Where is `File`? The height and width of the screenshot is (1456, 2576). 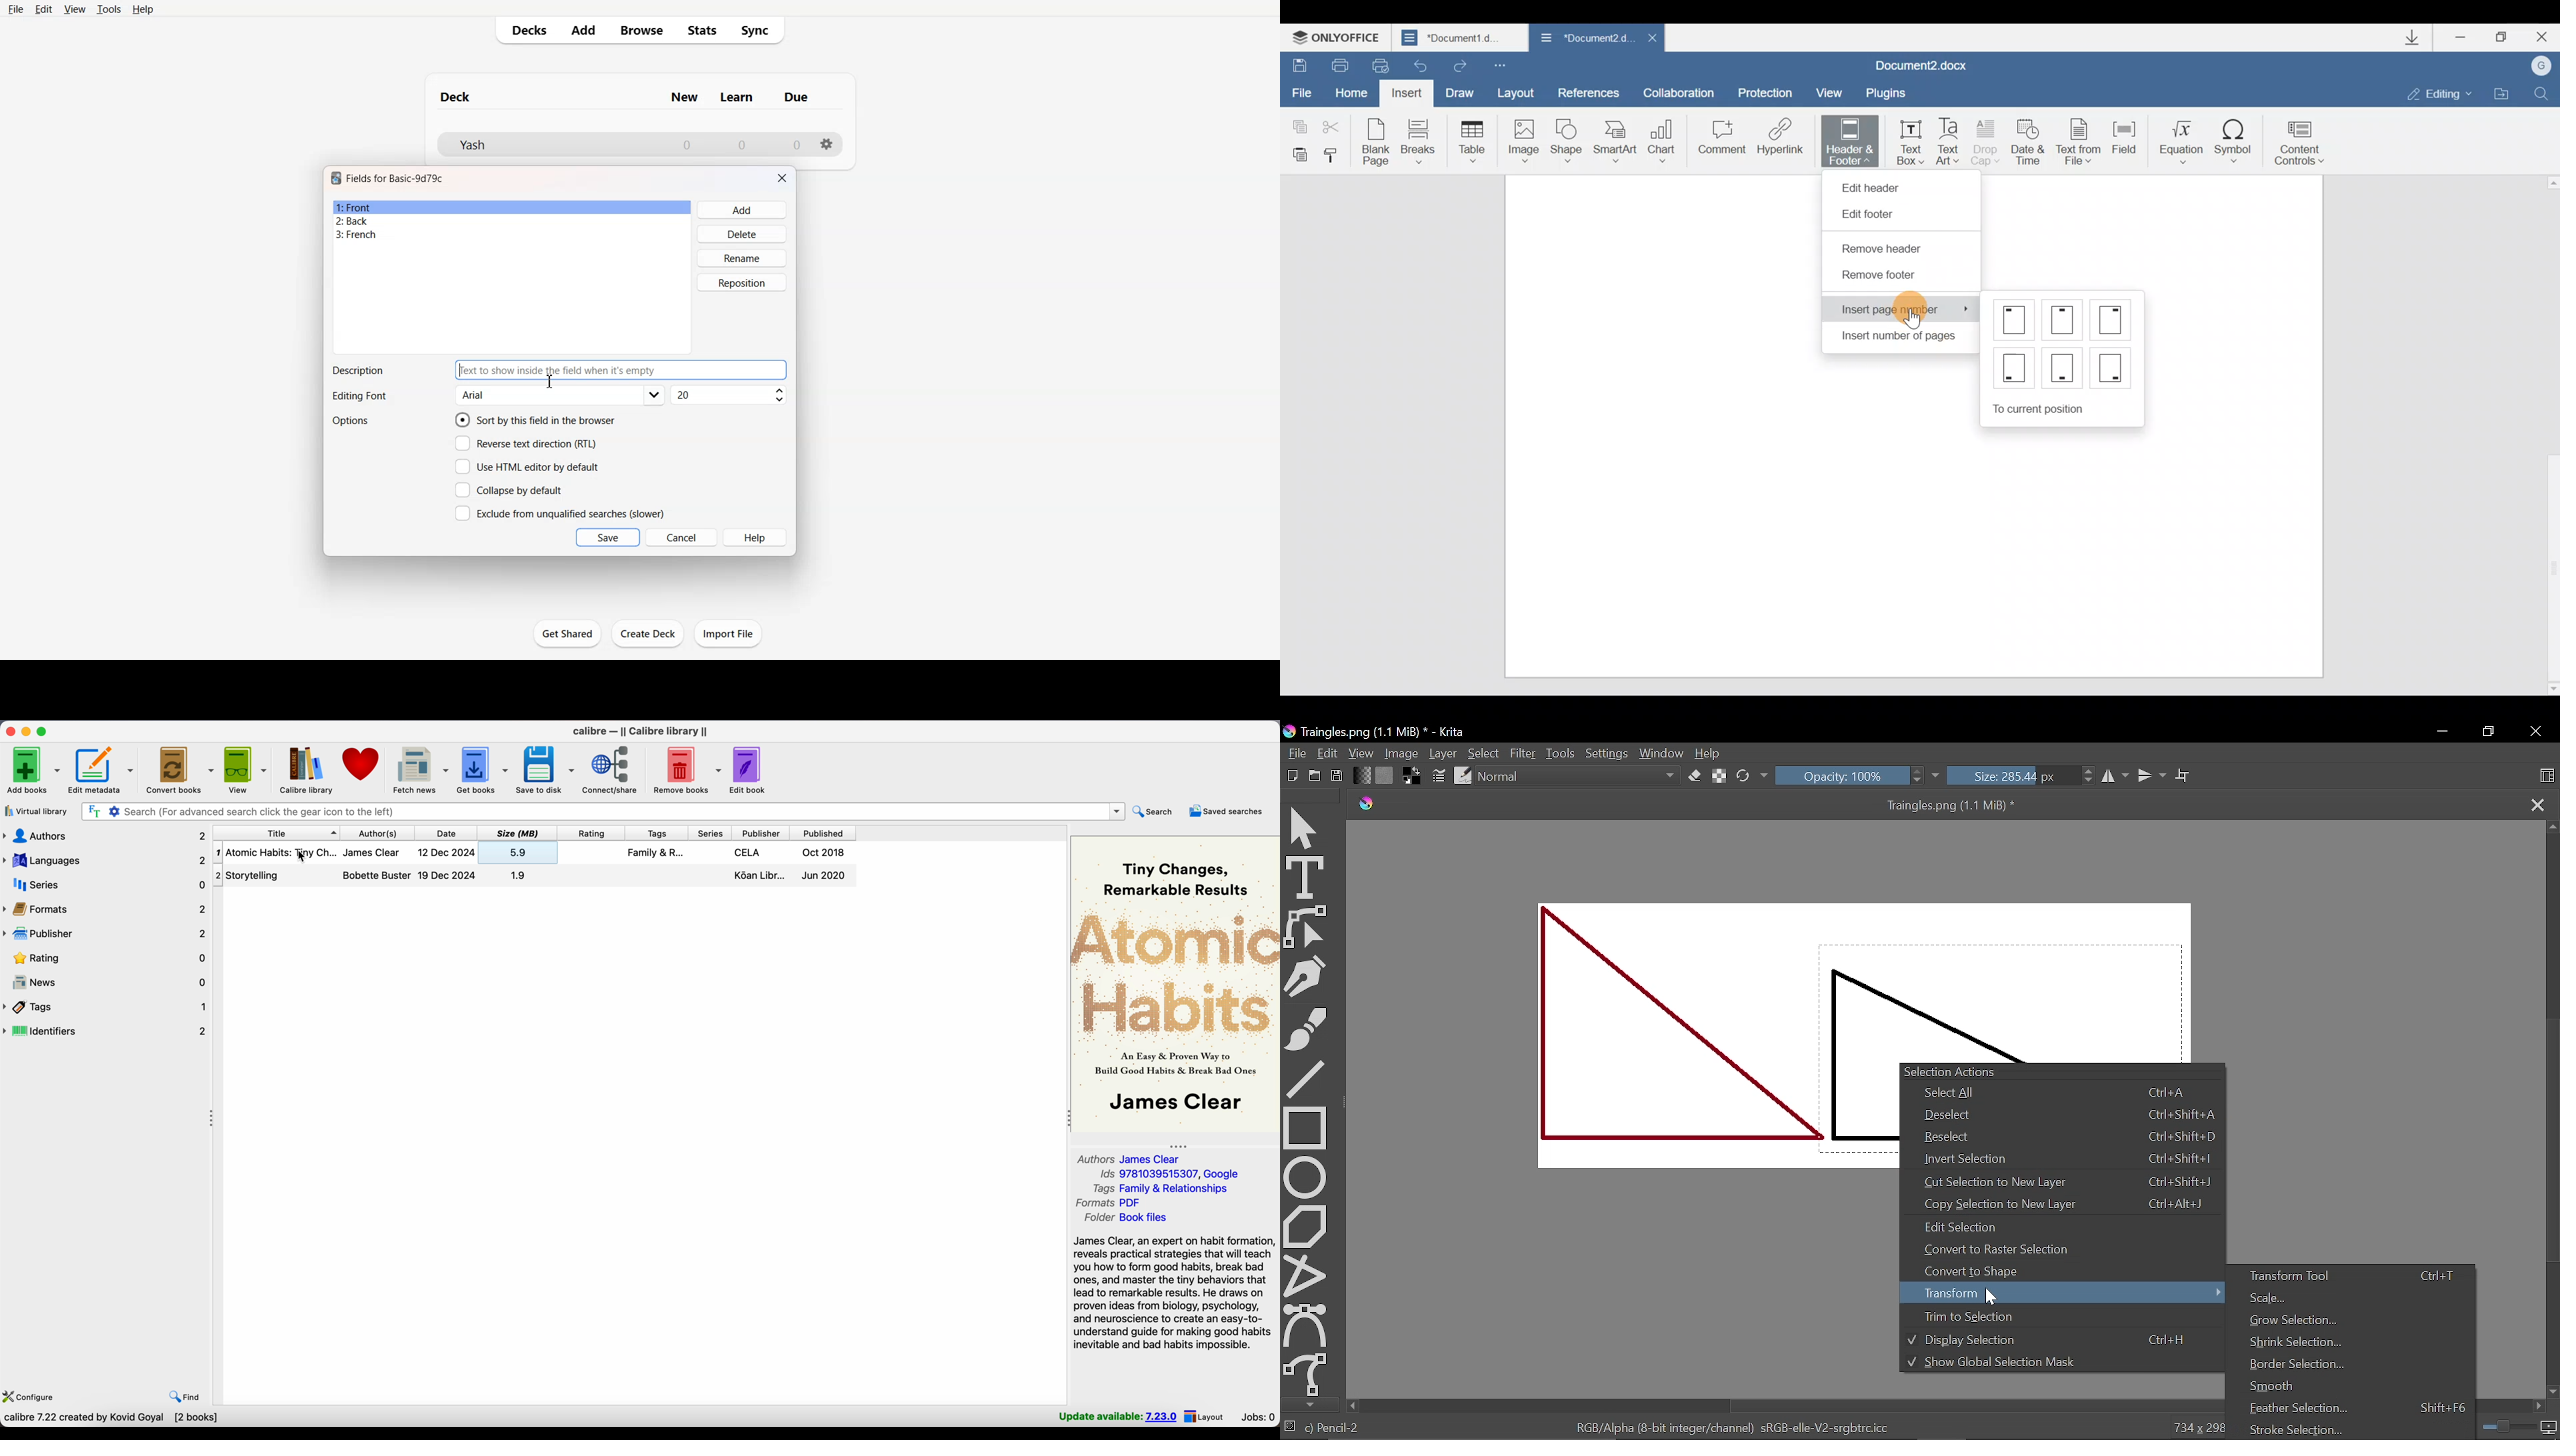
File is located at coordinates (15, 9).